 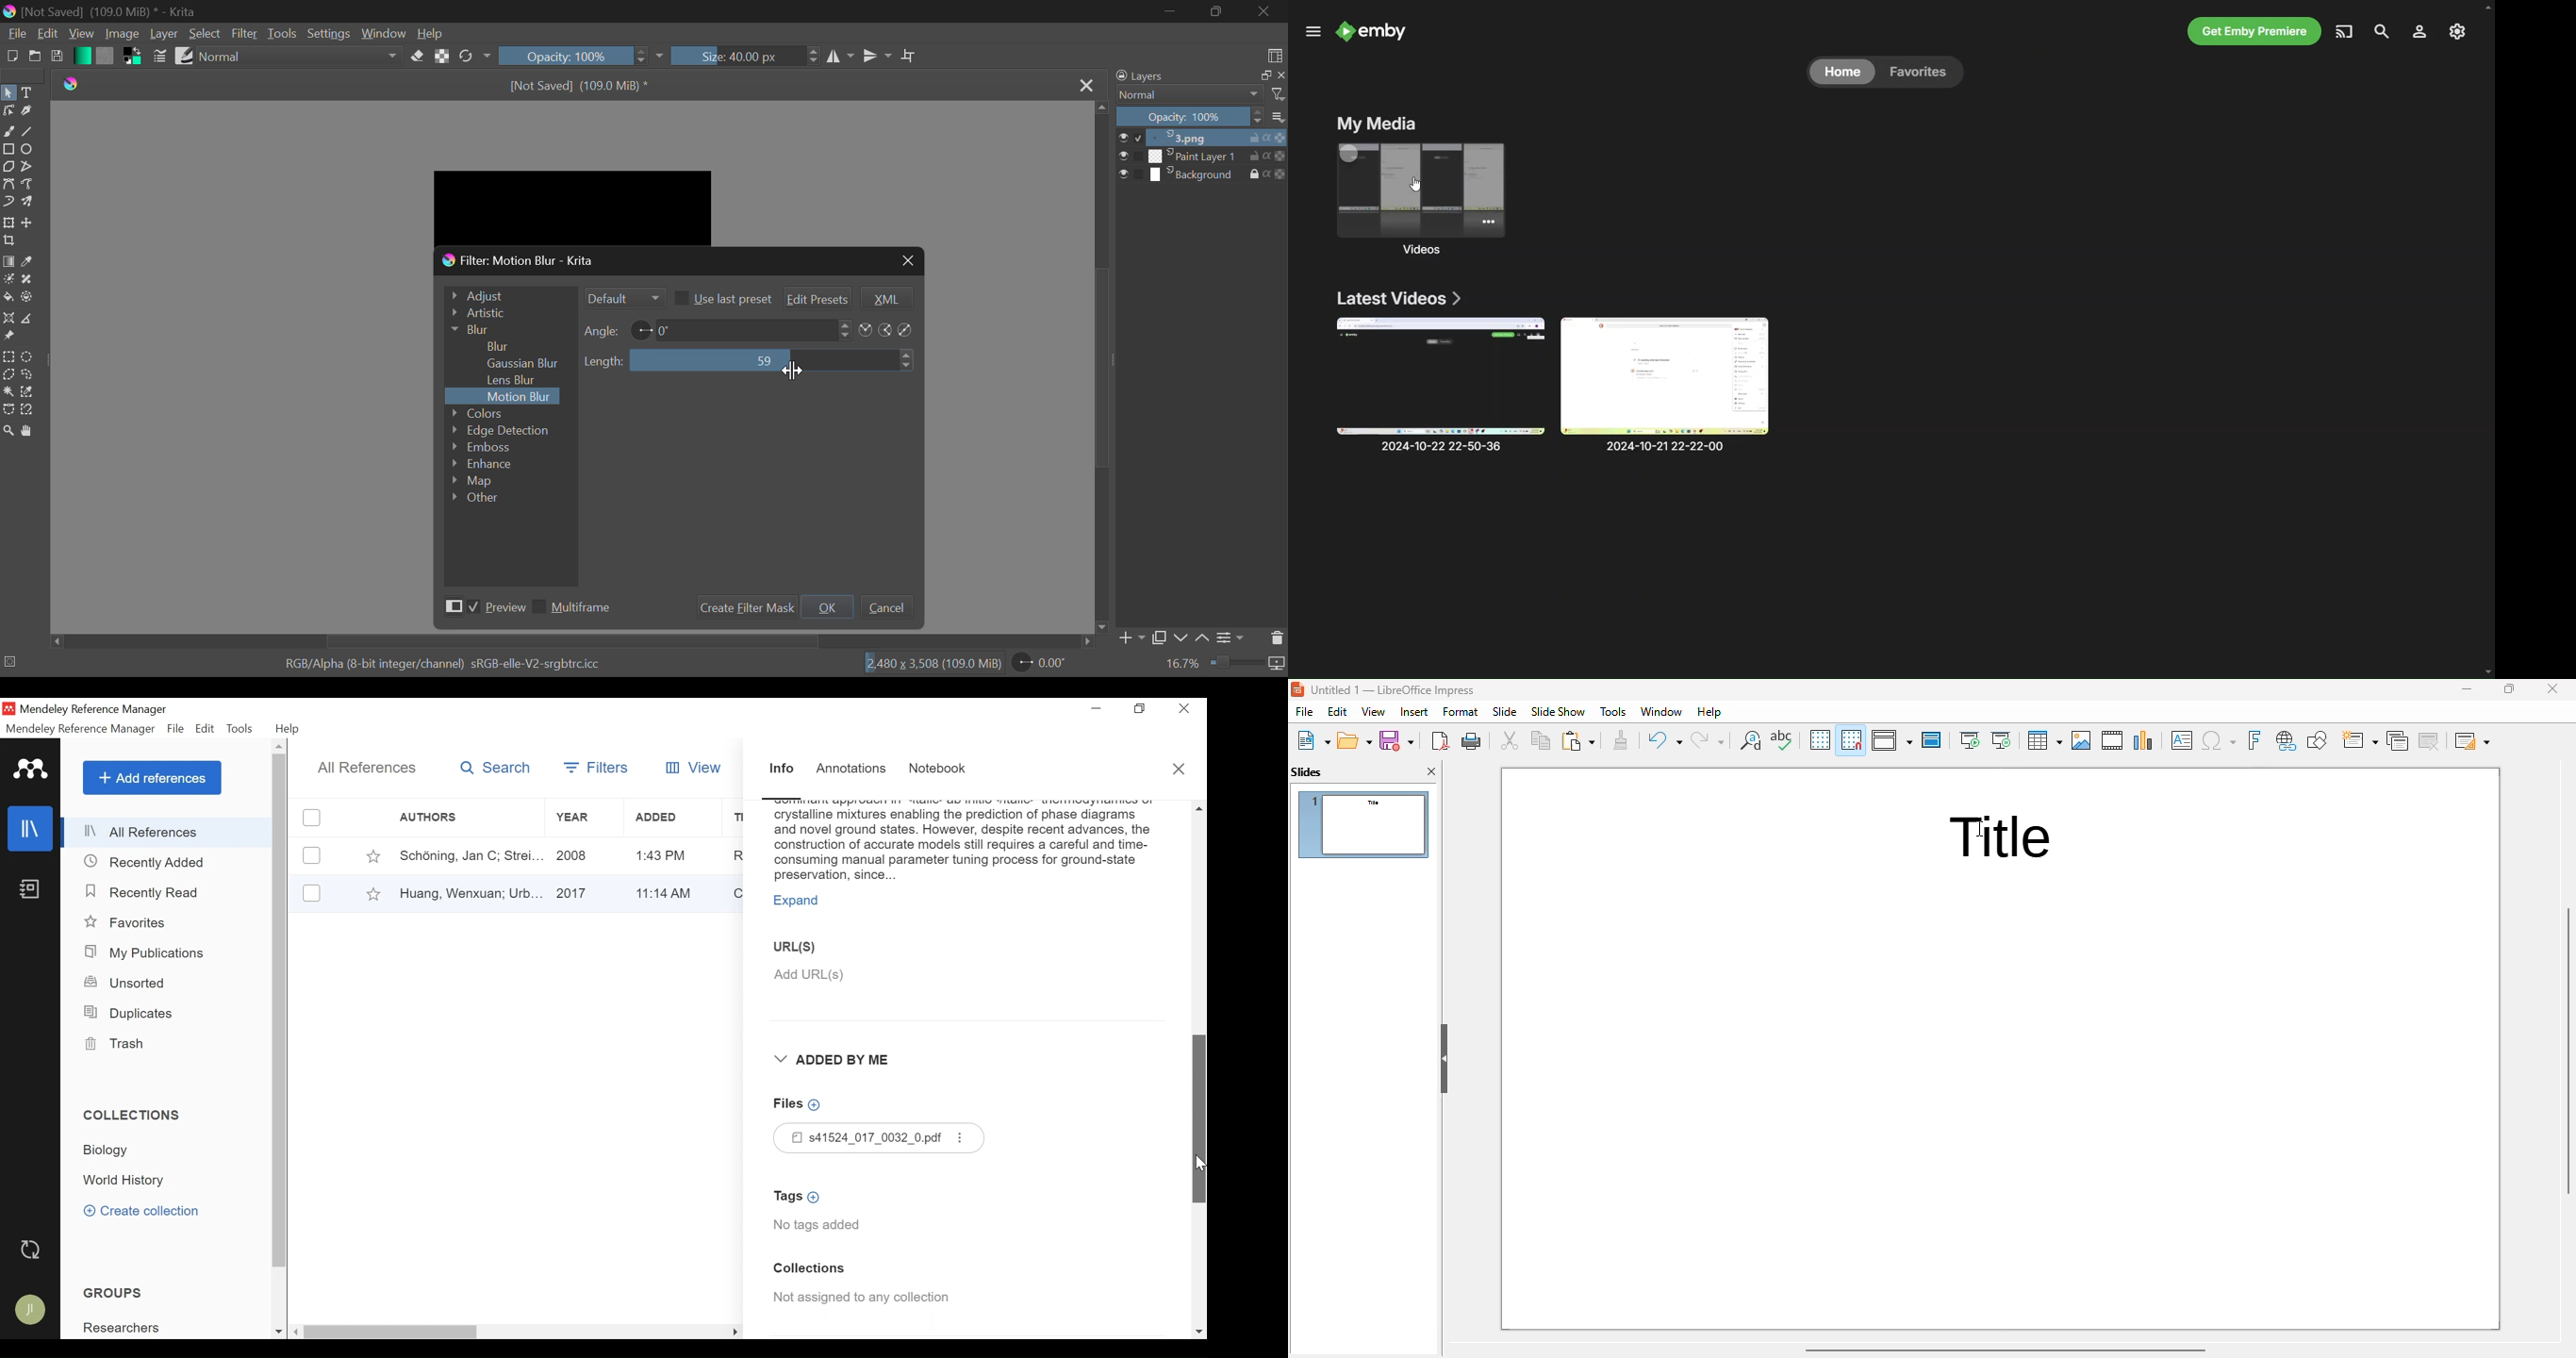 I want to click on minimize, so click(x=1097, y=709).